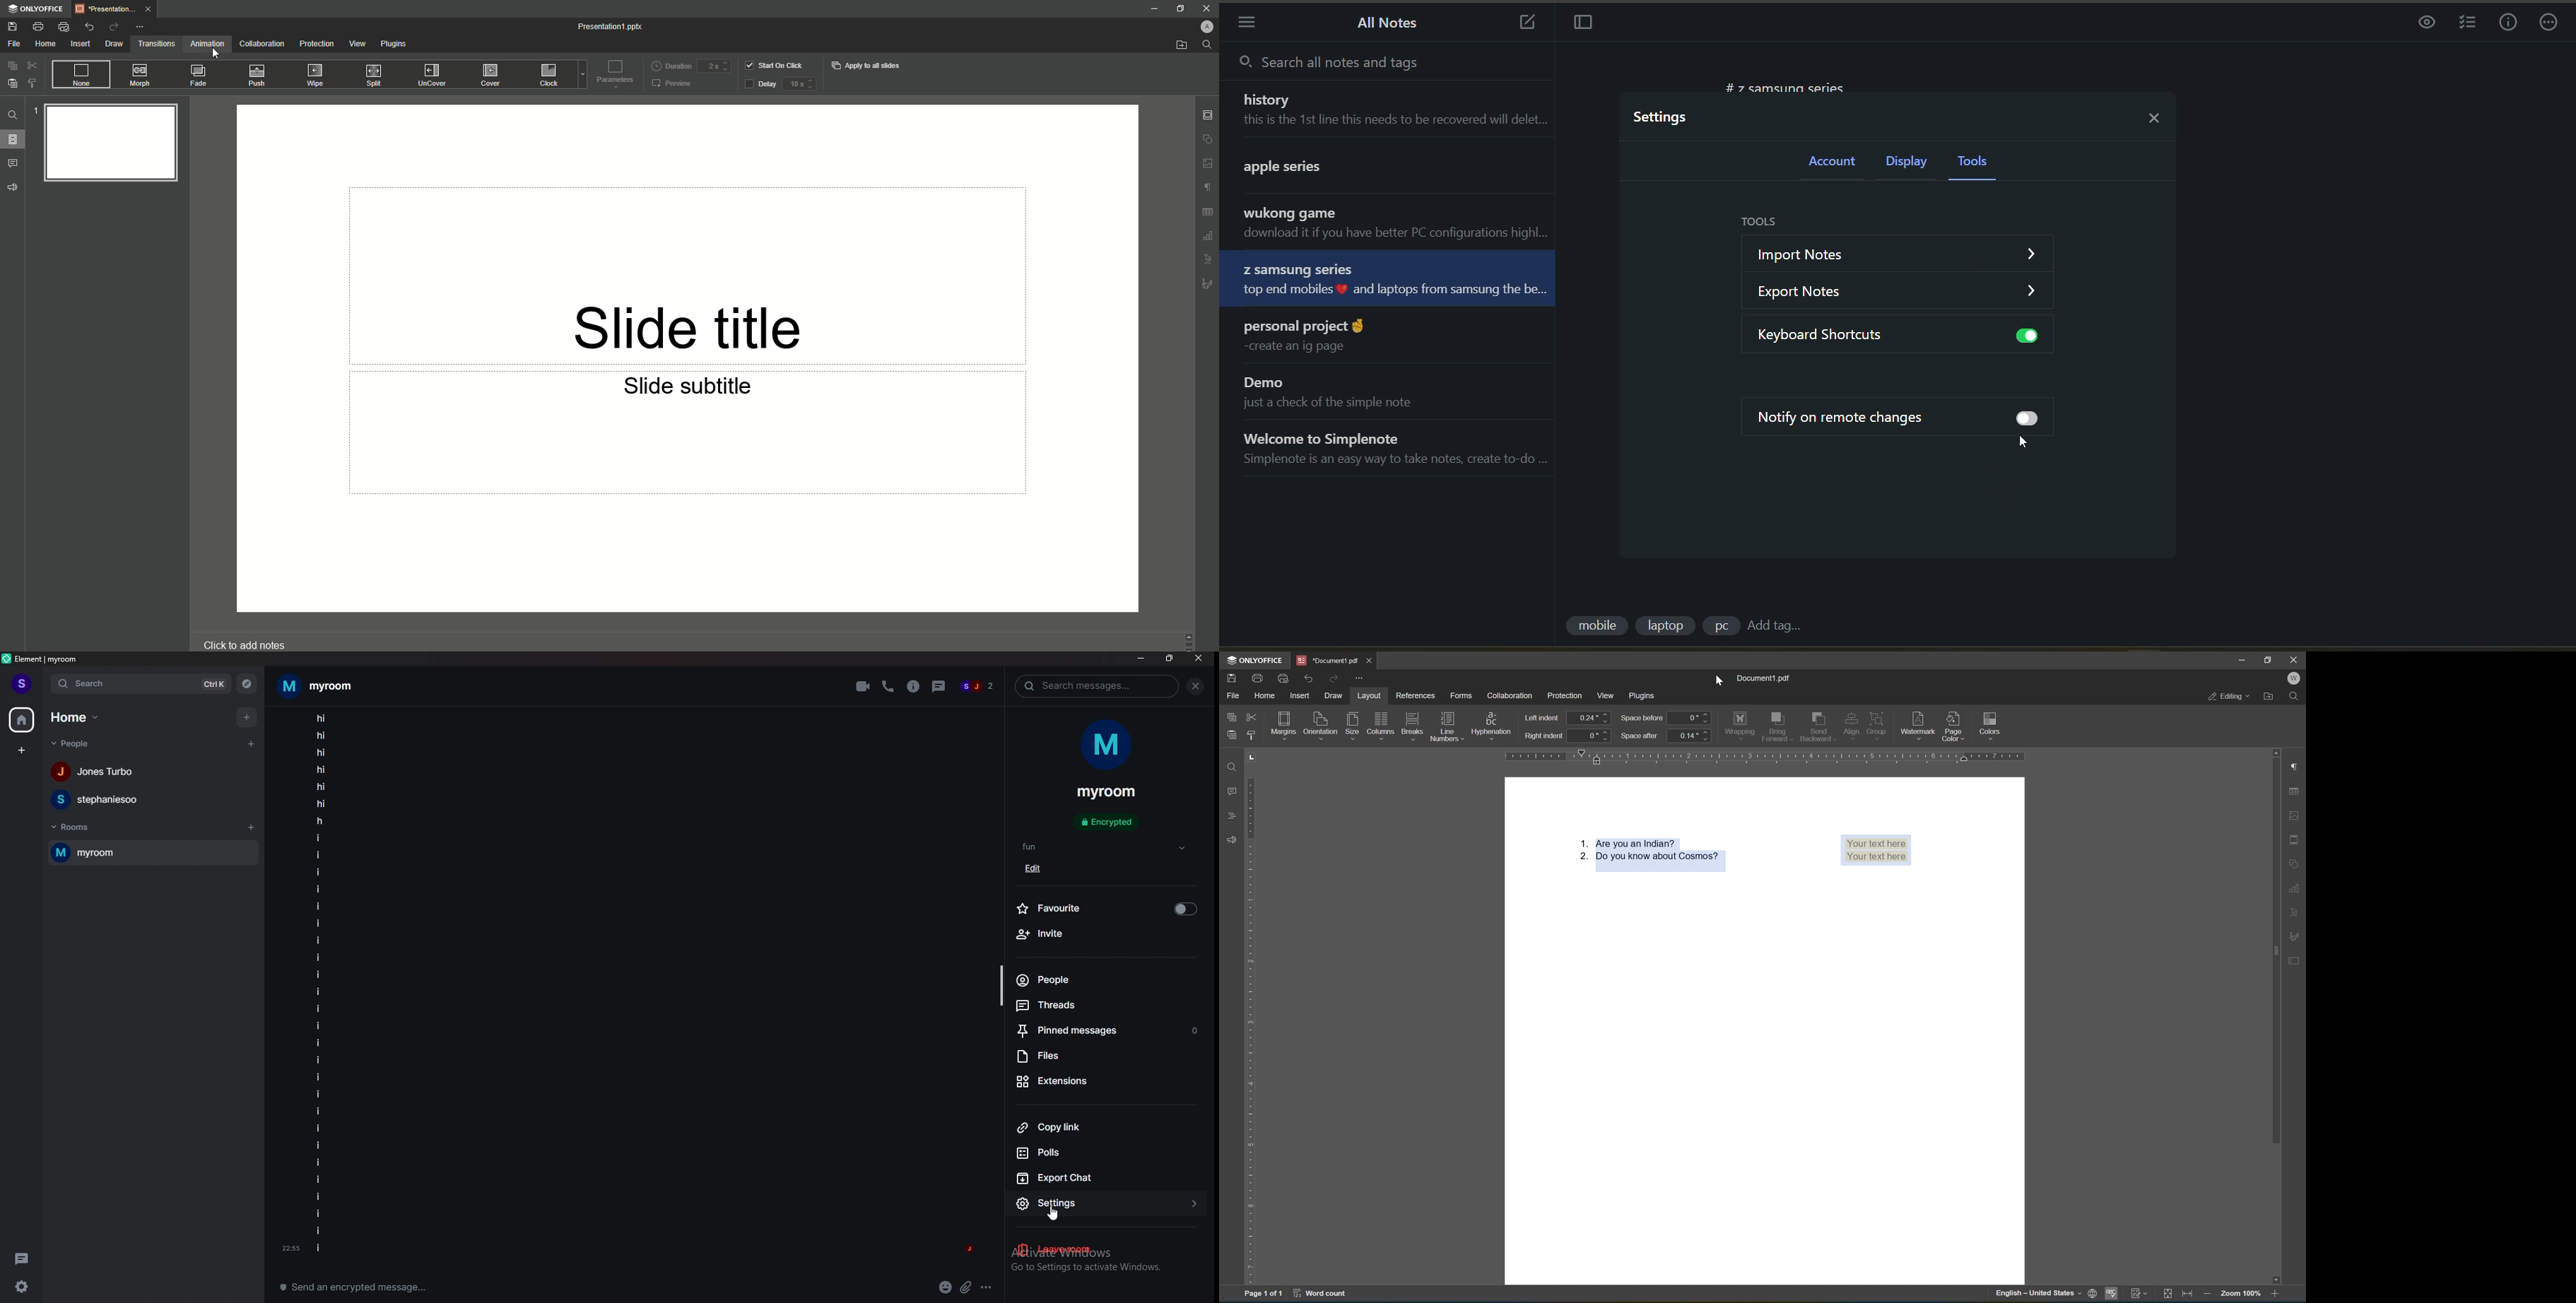  Describe the element at coordinates (11, 66) in the screenshot. I see `Copy` at that location.